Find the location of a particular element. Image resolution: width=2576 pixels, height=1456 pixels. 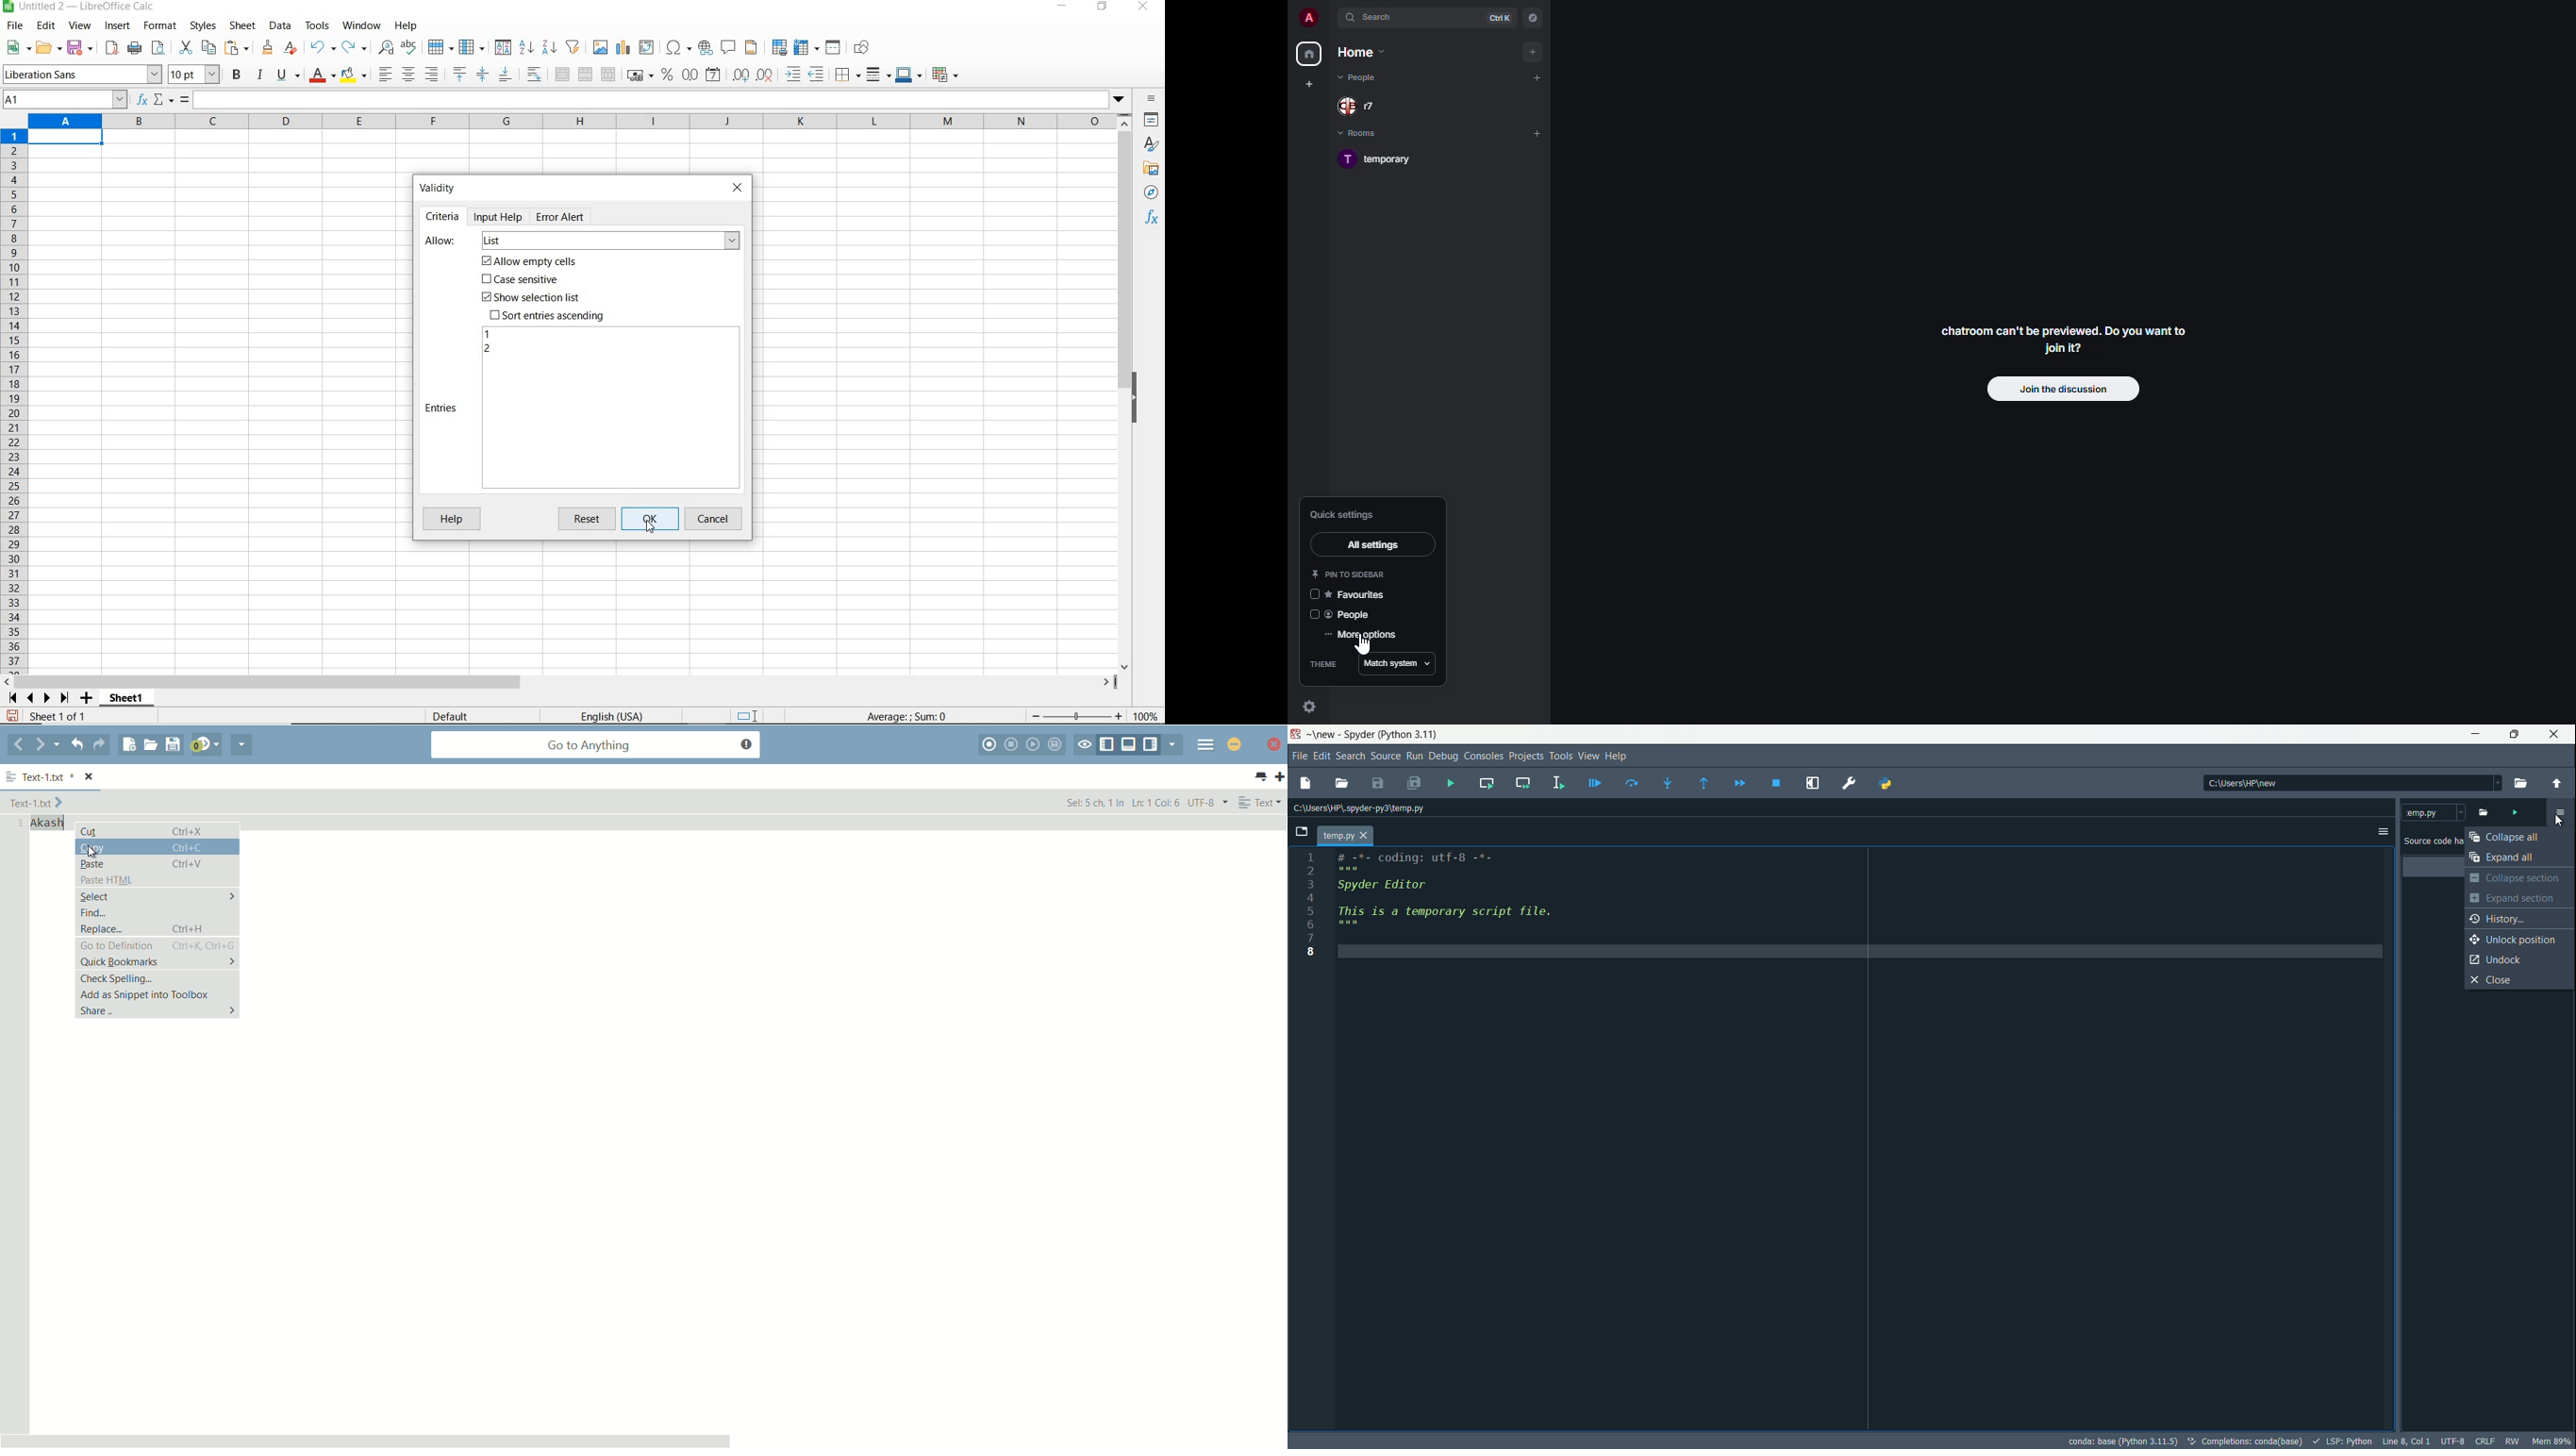

run current line is located at coordinates (1632, 784).